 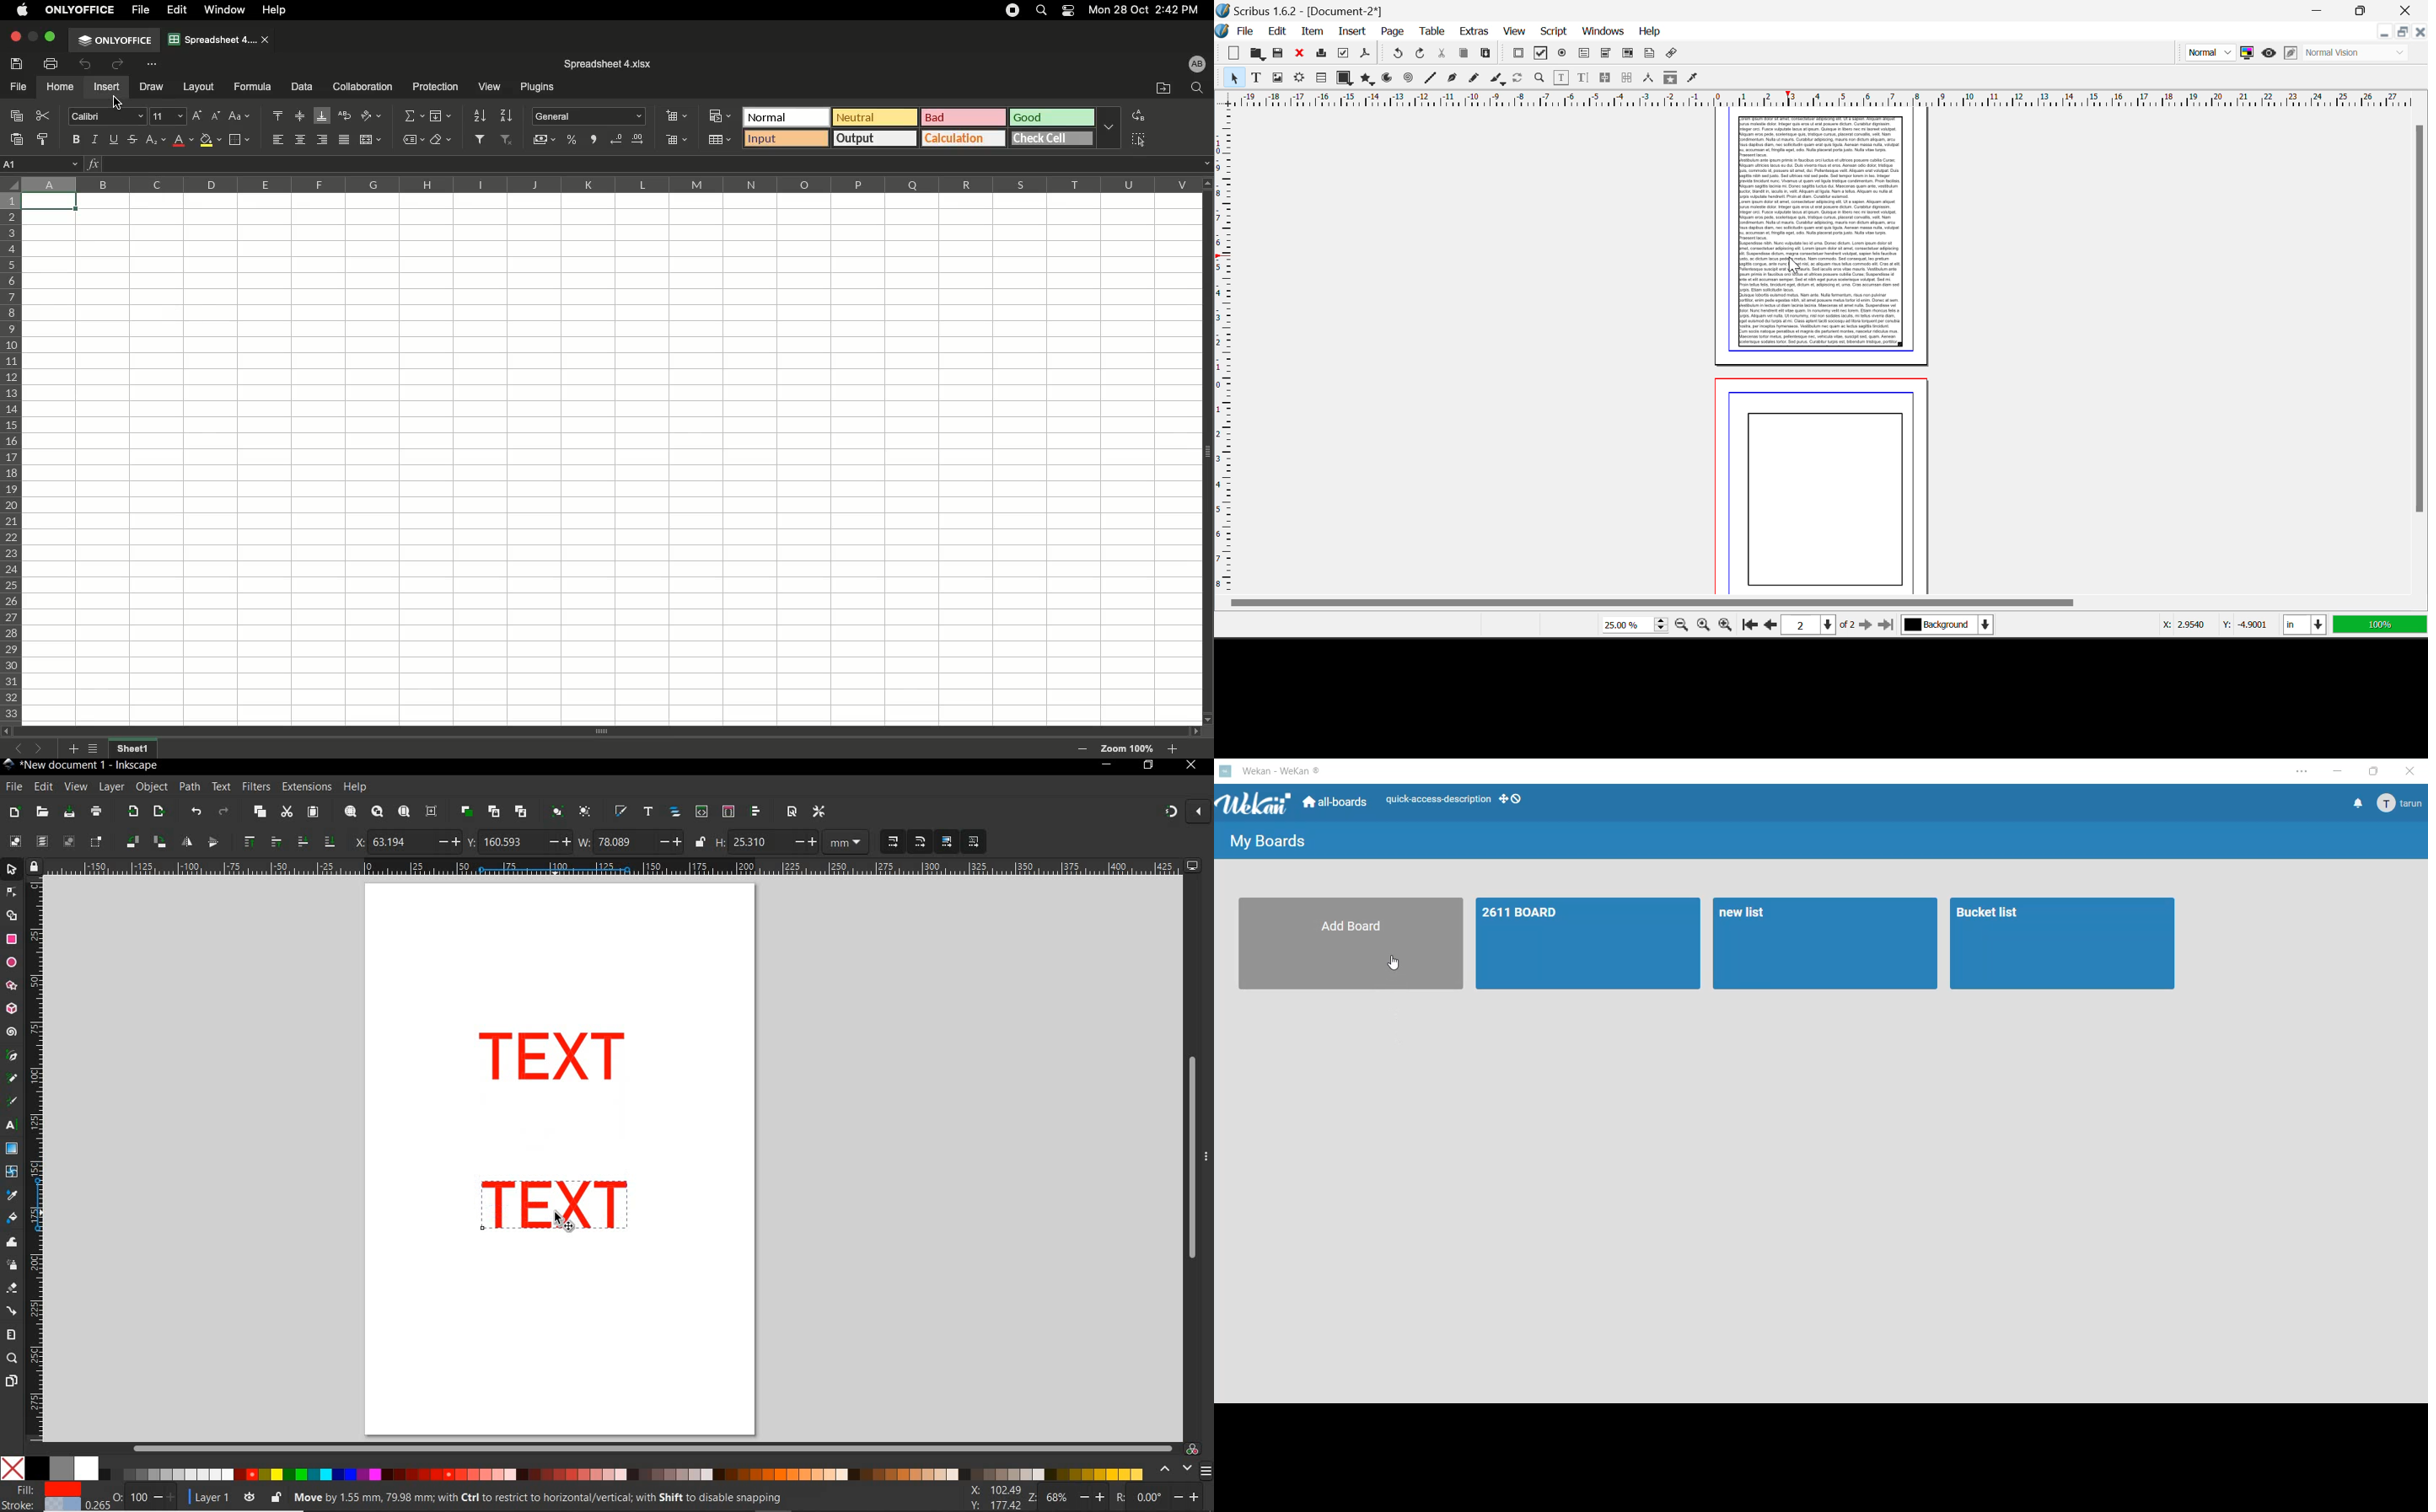 I want to click on Cursor Position, so click(x=1796, y=262).